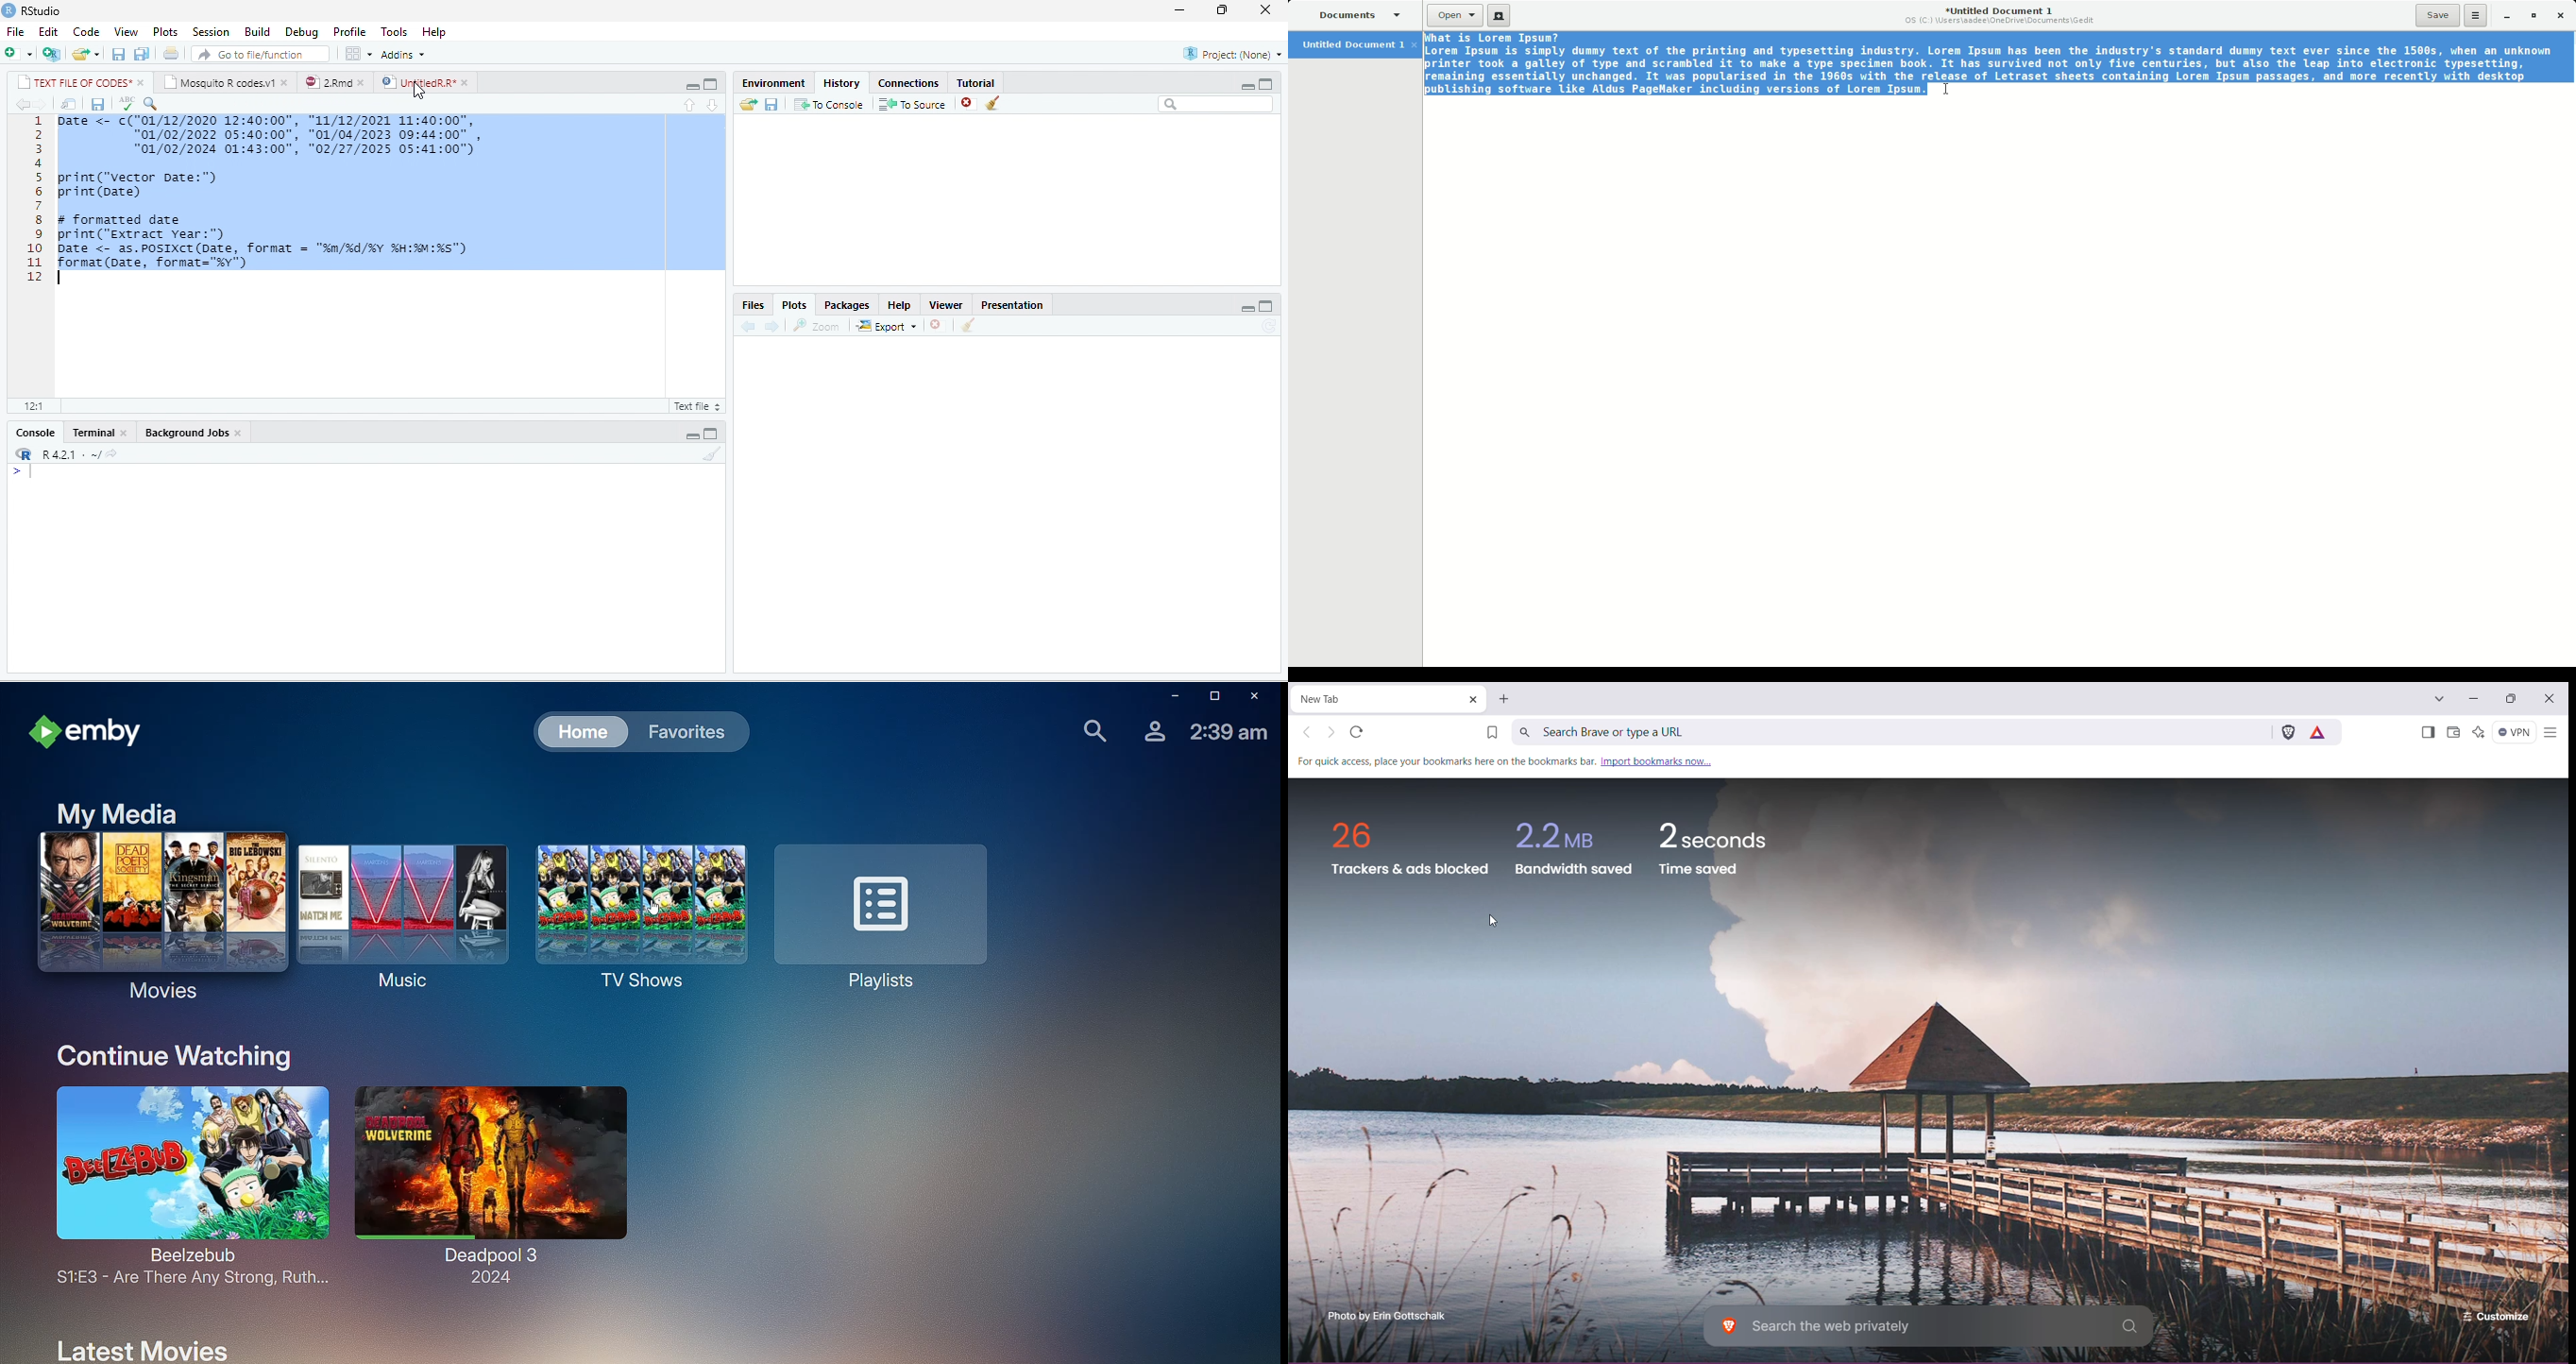 The height and width of the screenshot is (1372, 2576). I want to click on Maximize, so click(1265, 84).